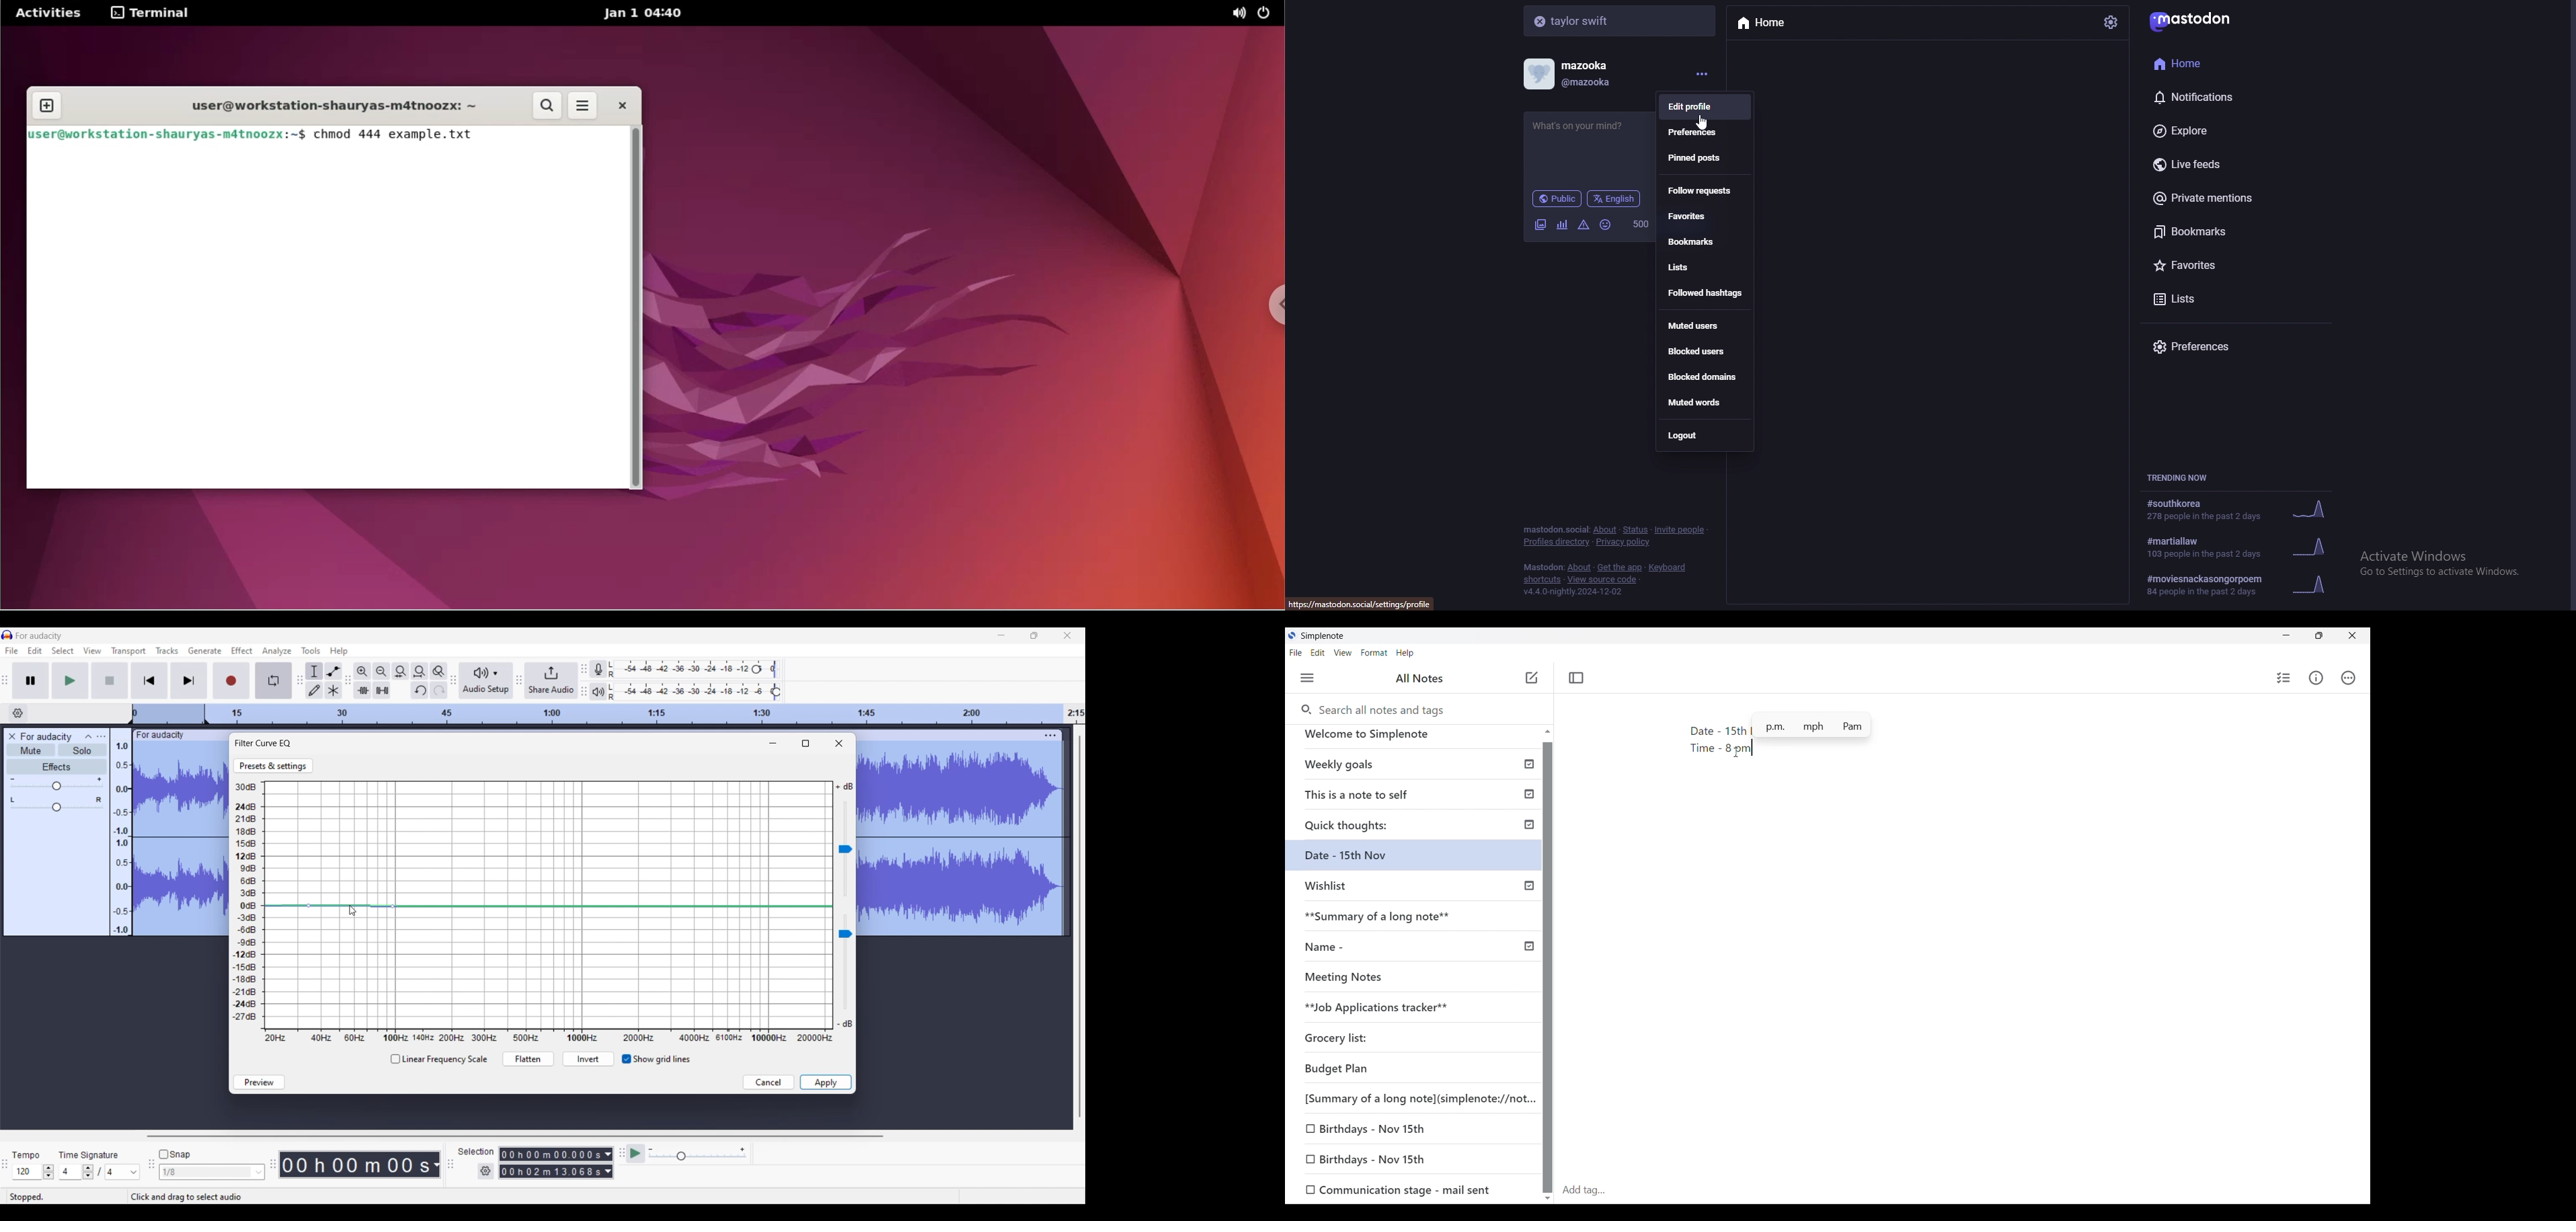 Image resolution: width=2576 pixels, height=1232 pixels. Describe the element at coordinates (549, 1038) in the screenshot. I see `X axis representing Hertz` at that location.